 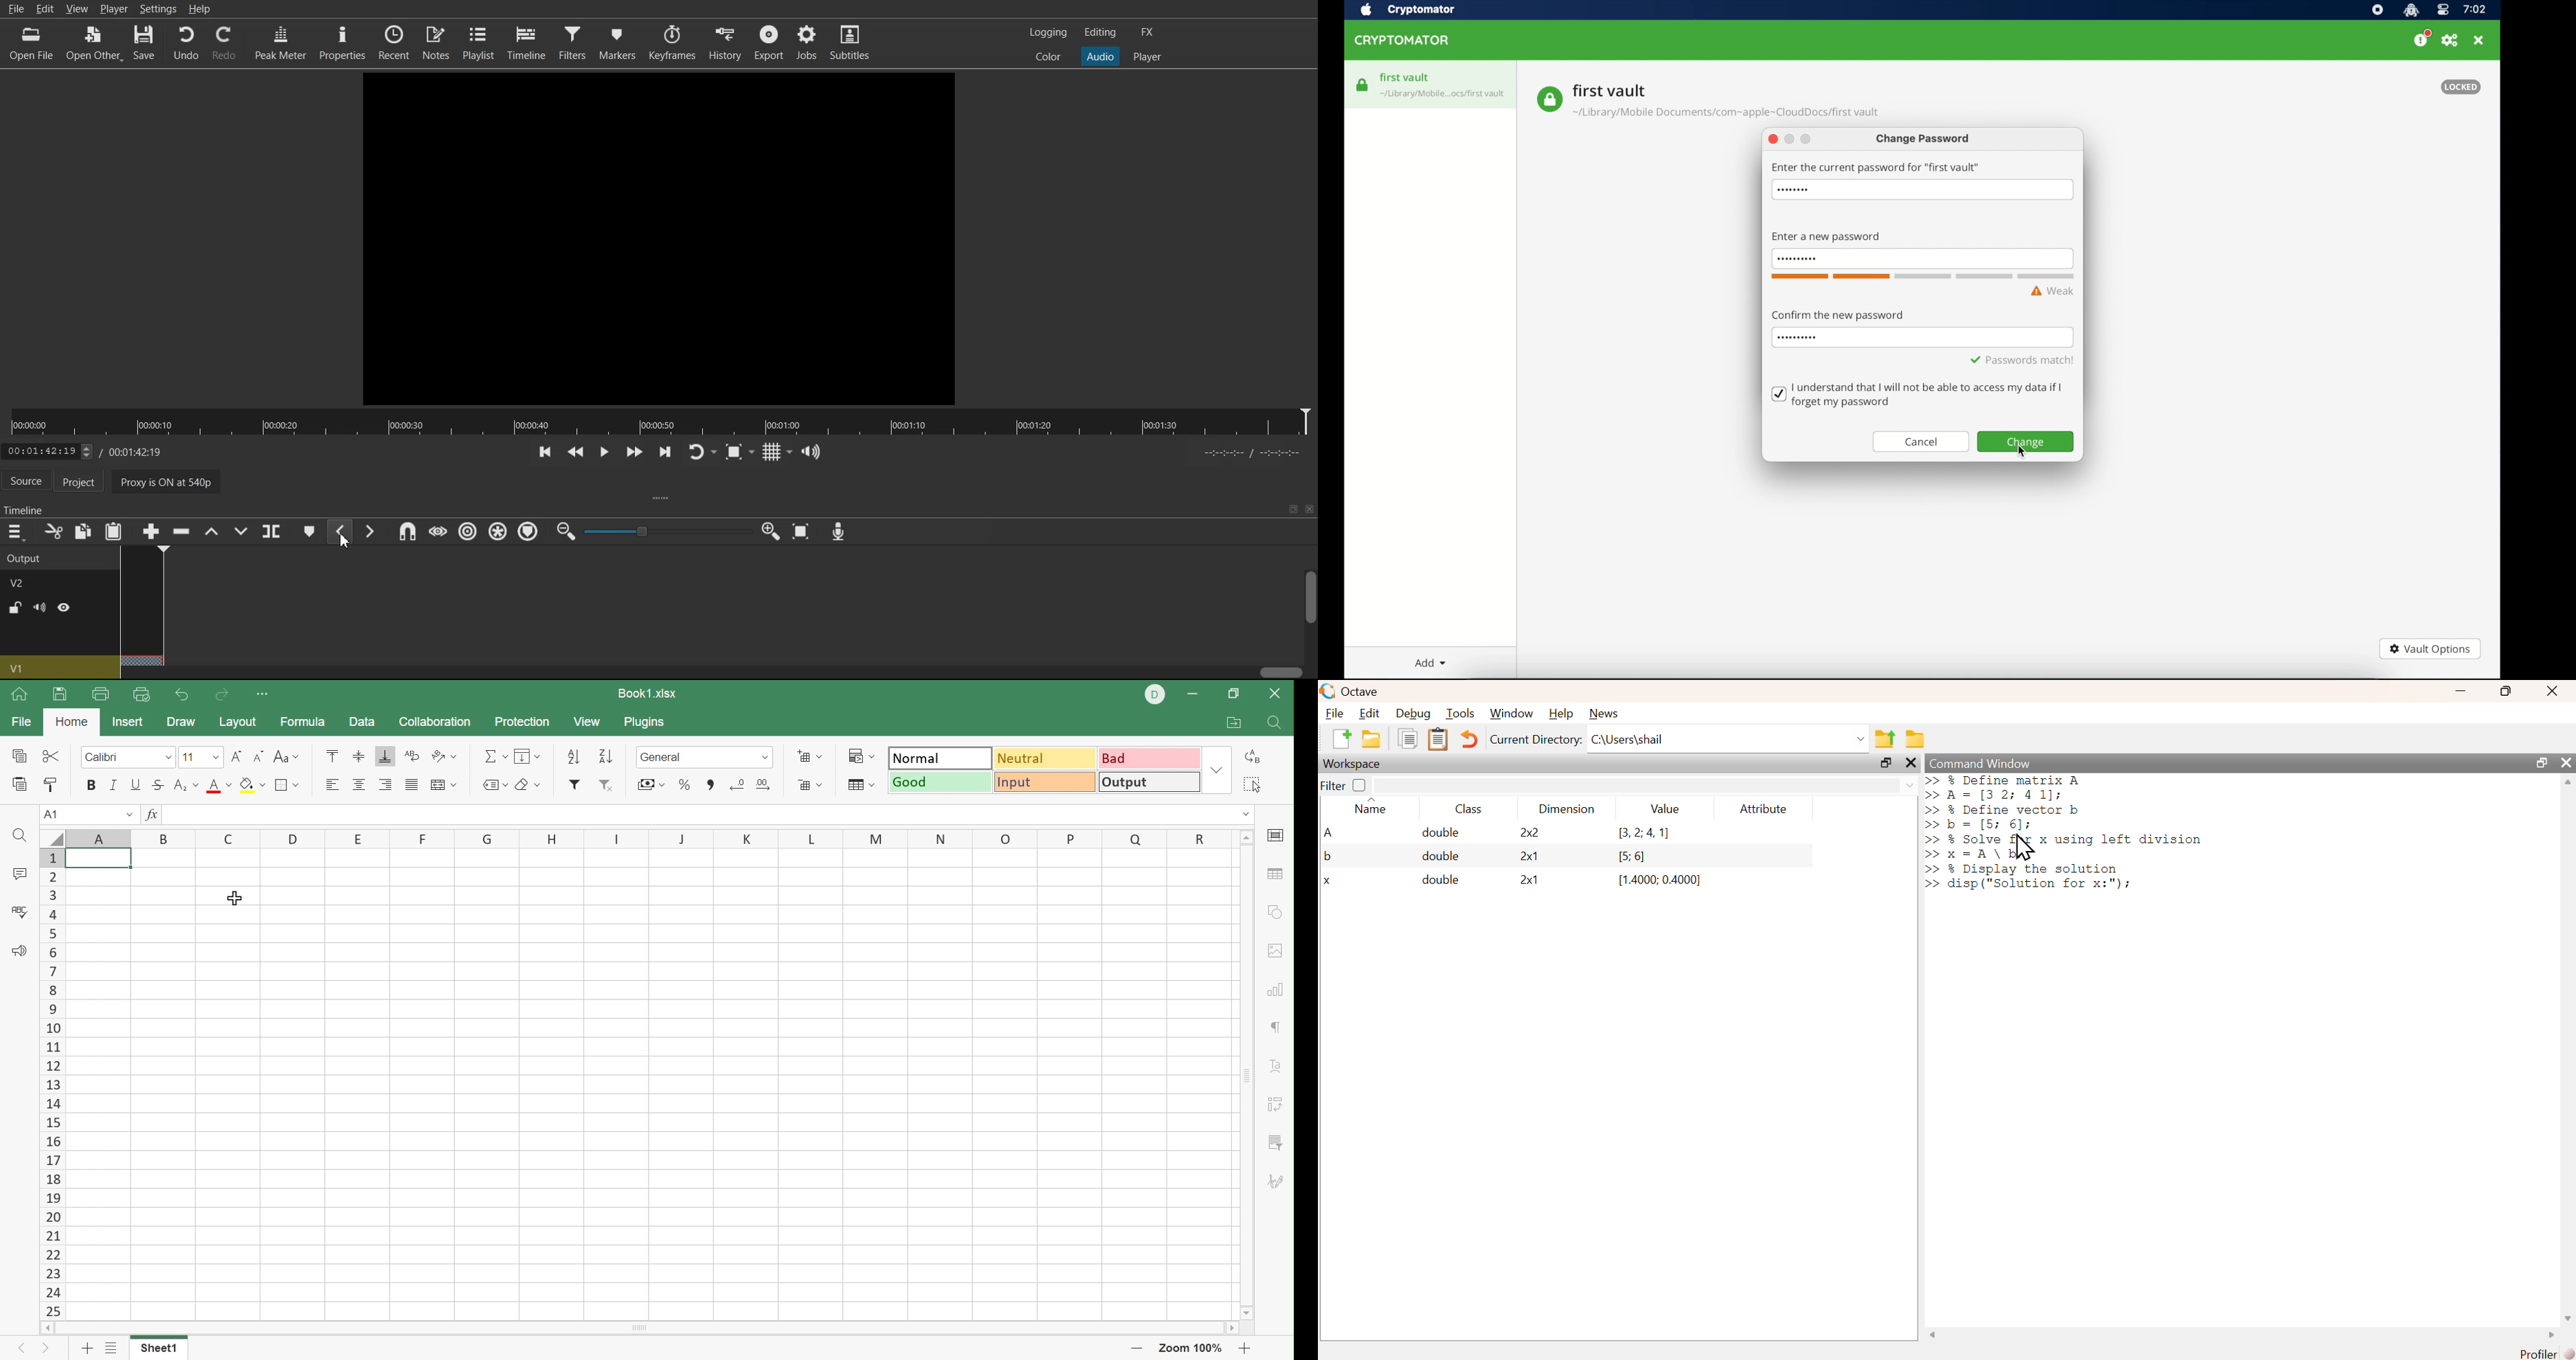 I want to click on Book1.xlsx, so click(x=649, y=692).